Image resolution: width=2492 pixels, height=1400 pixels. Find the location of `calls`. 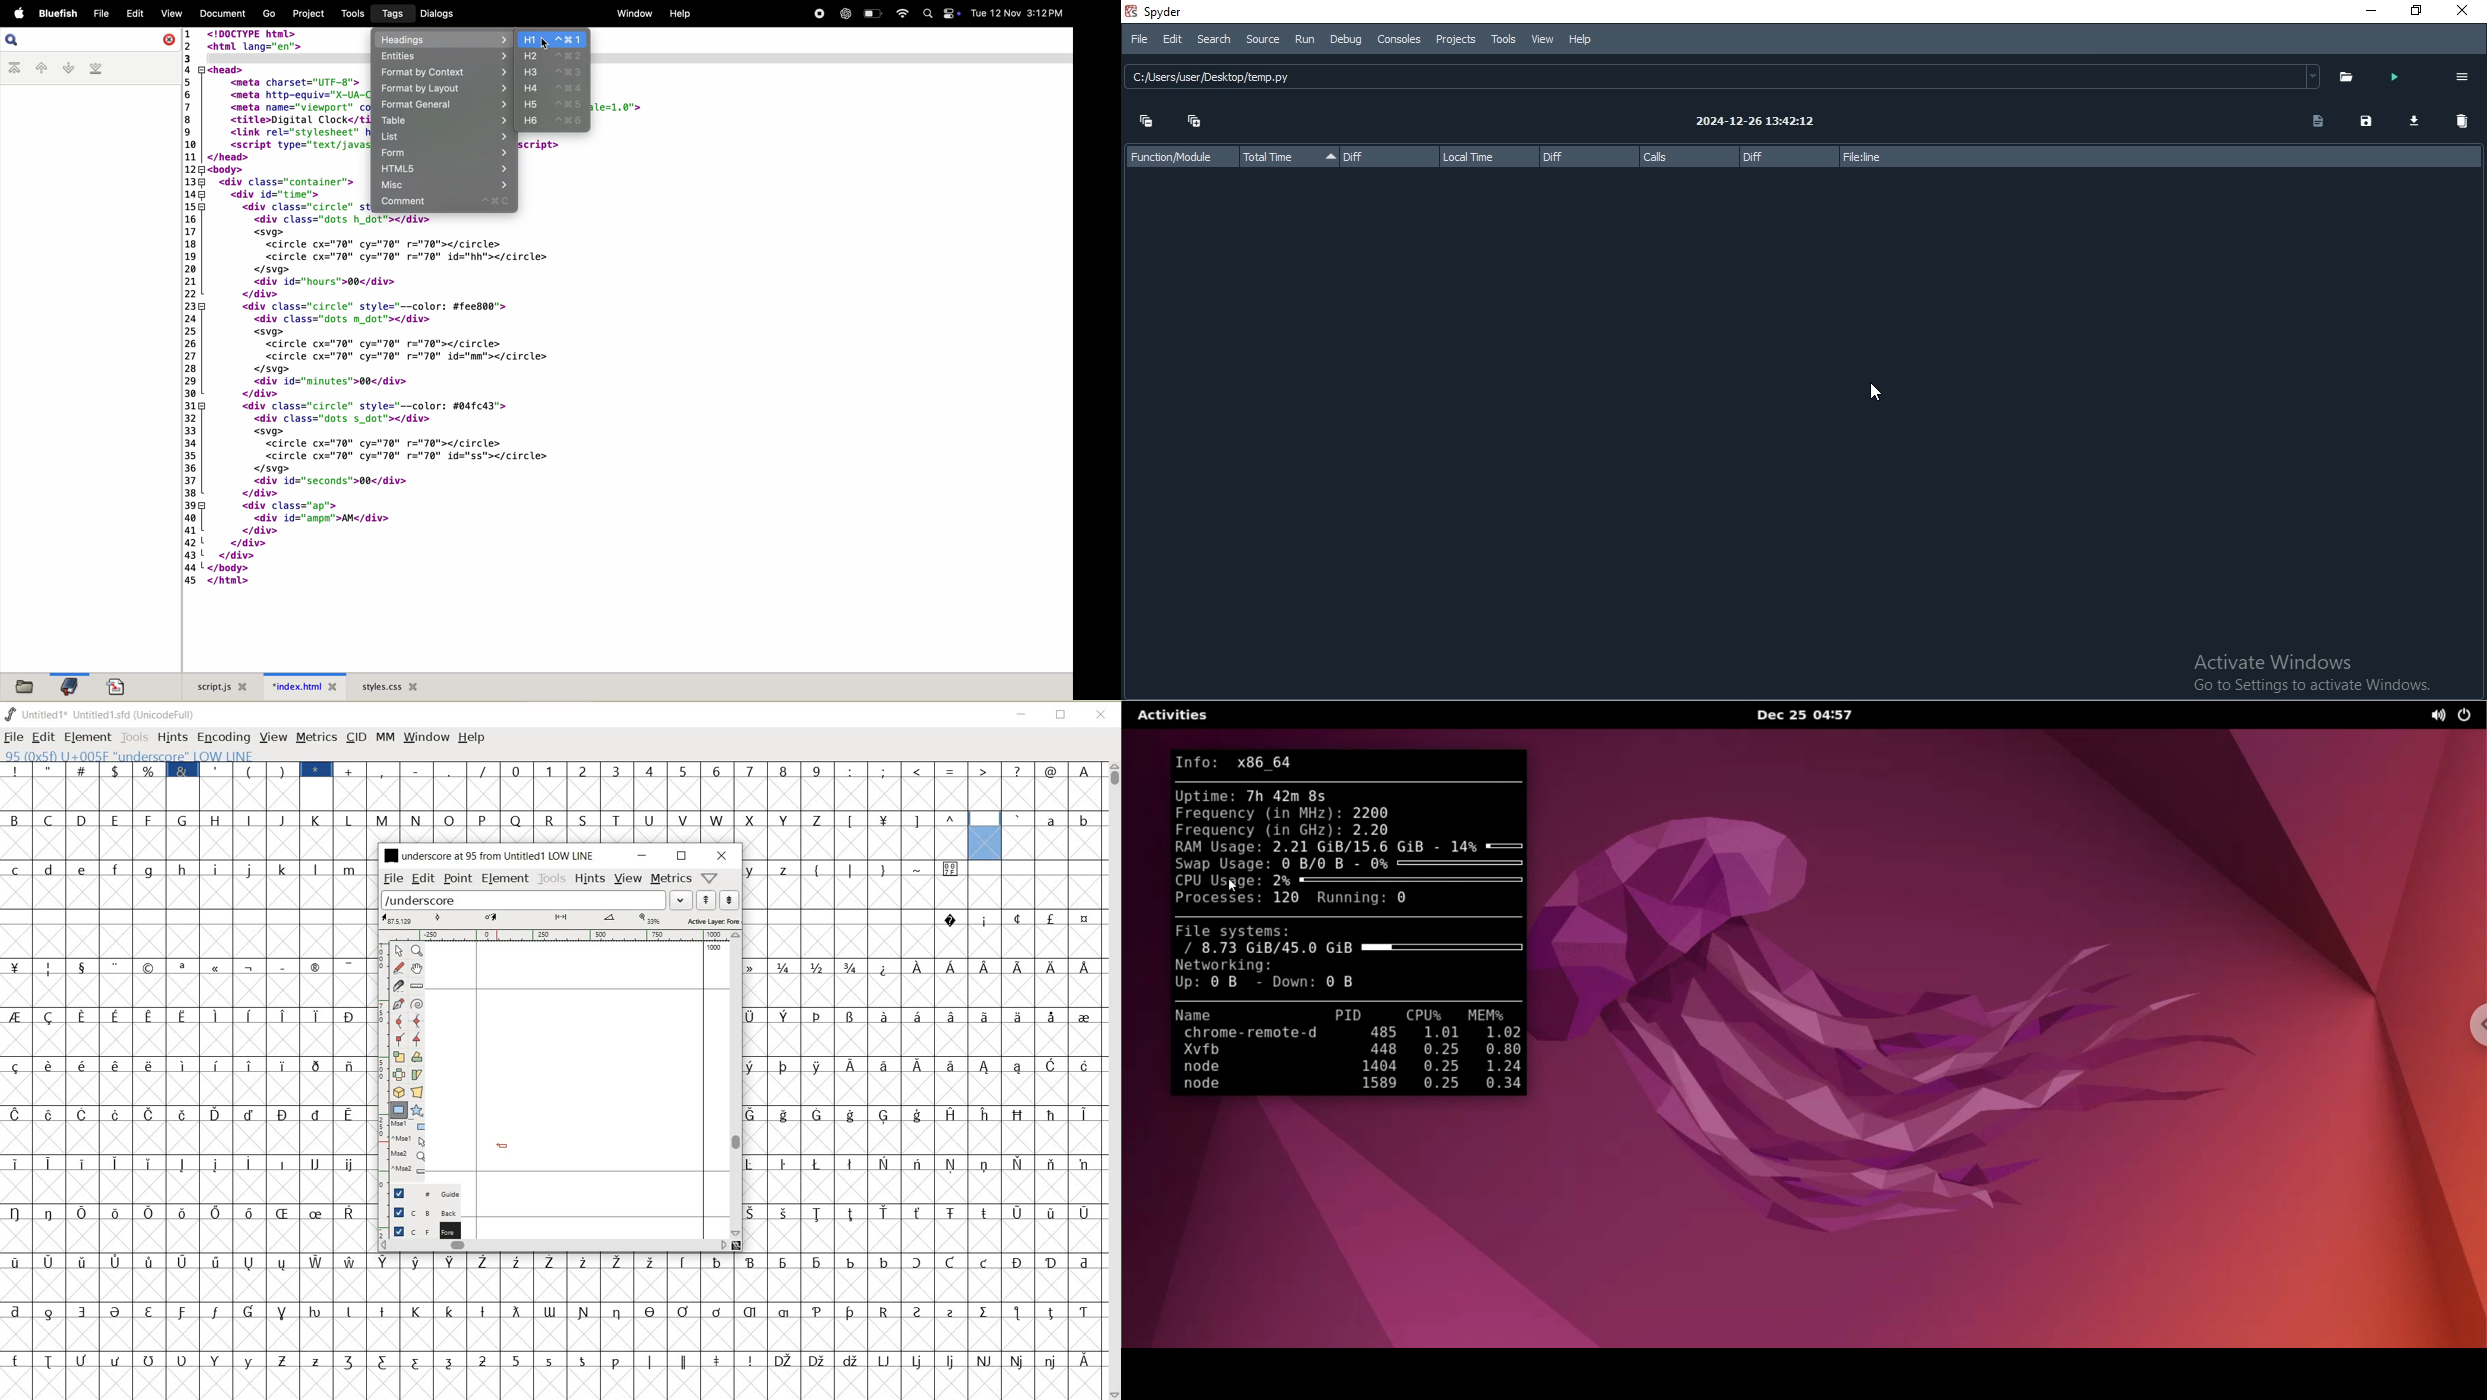

calls is located at coordinates (1688, 156).